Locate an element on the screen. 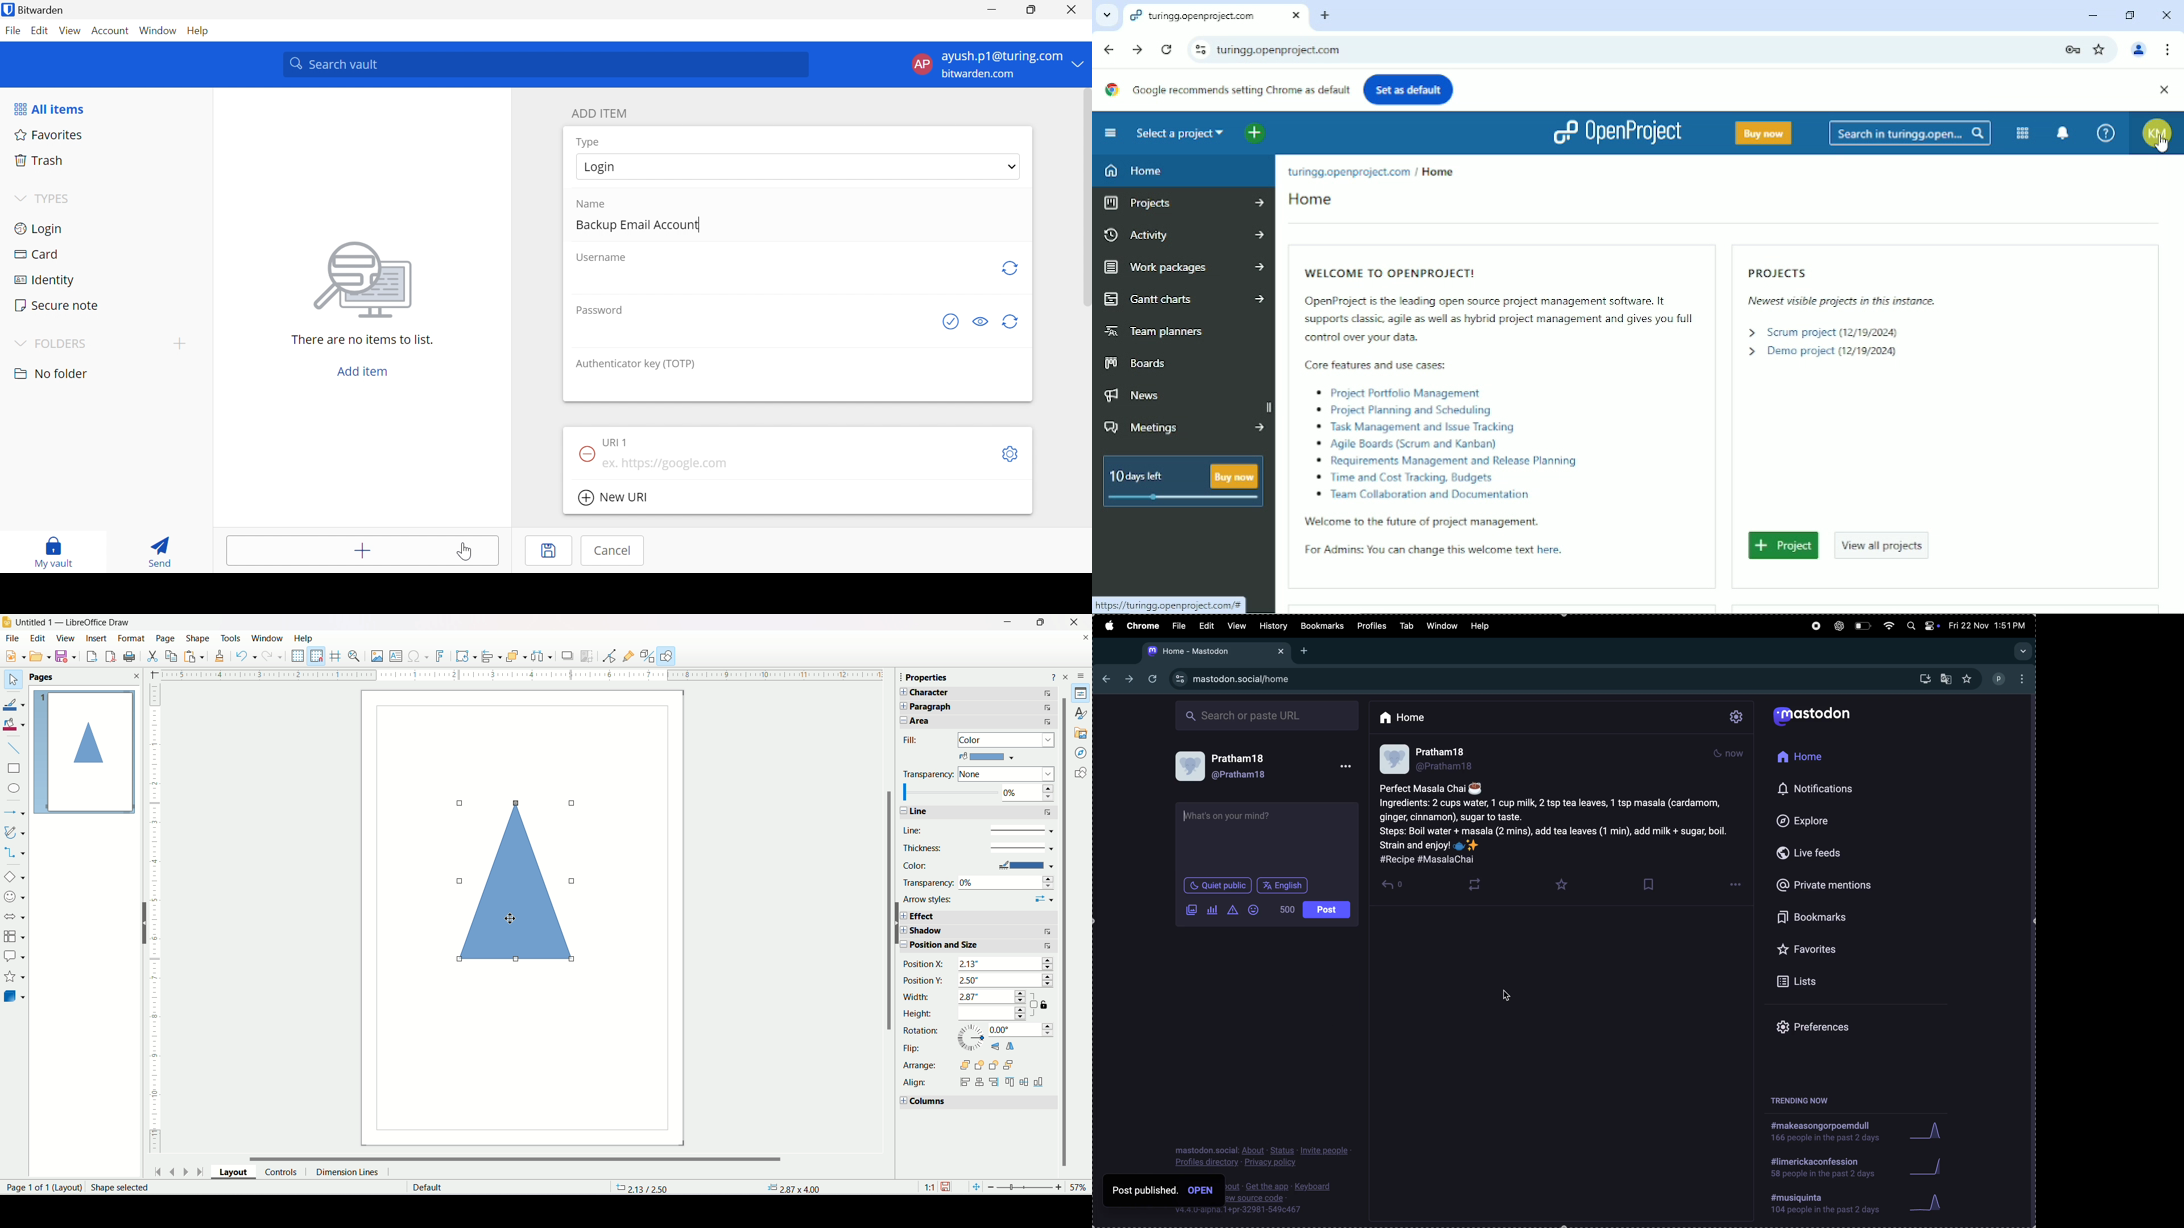 The height and width of the screenshot is (1232, 2184). Move to next page is located at coordinates (184, 1171).